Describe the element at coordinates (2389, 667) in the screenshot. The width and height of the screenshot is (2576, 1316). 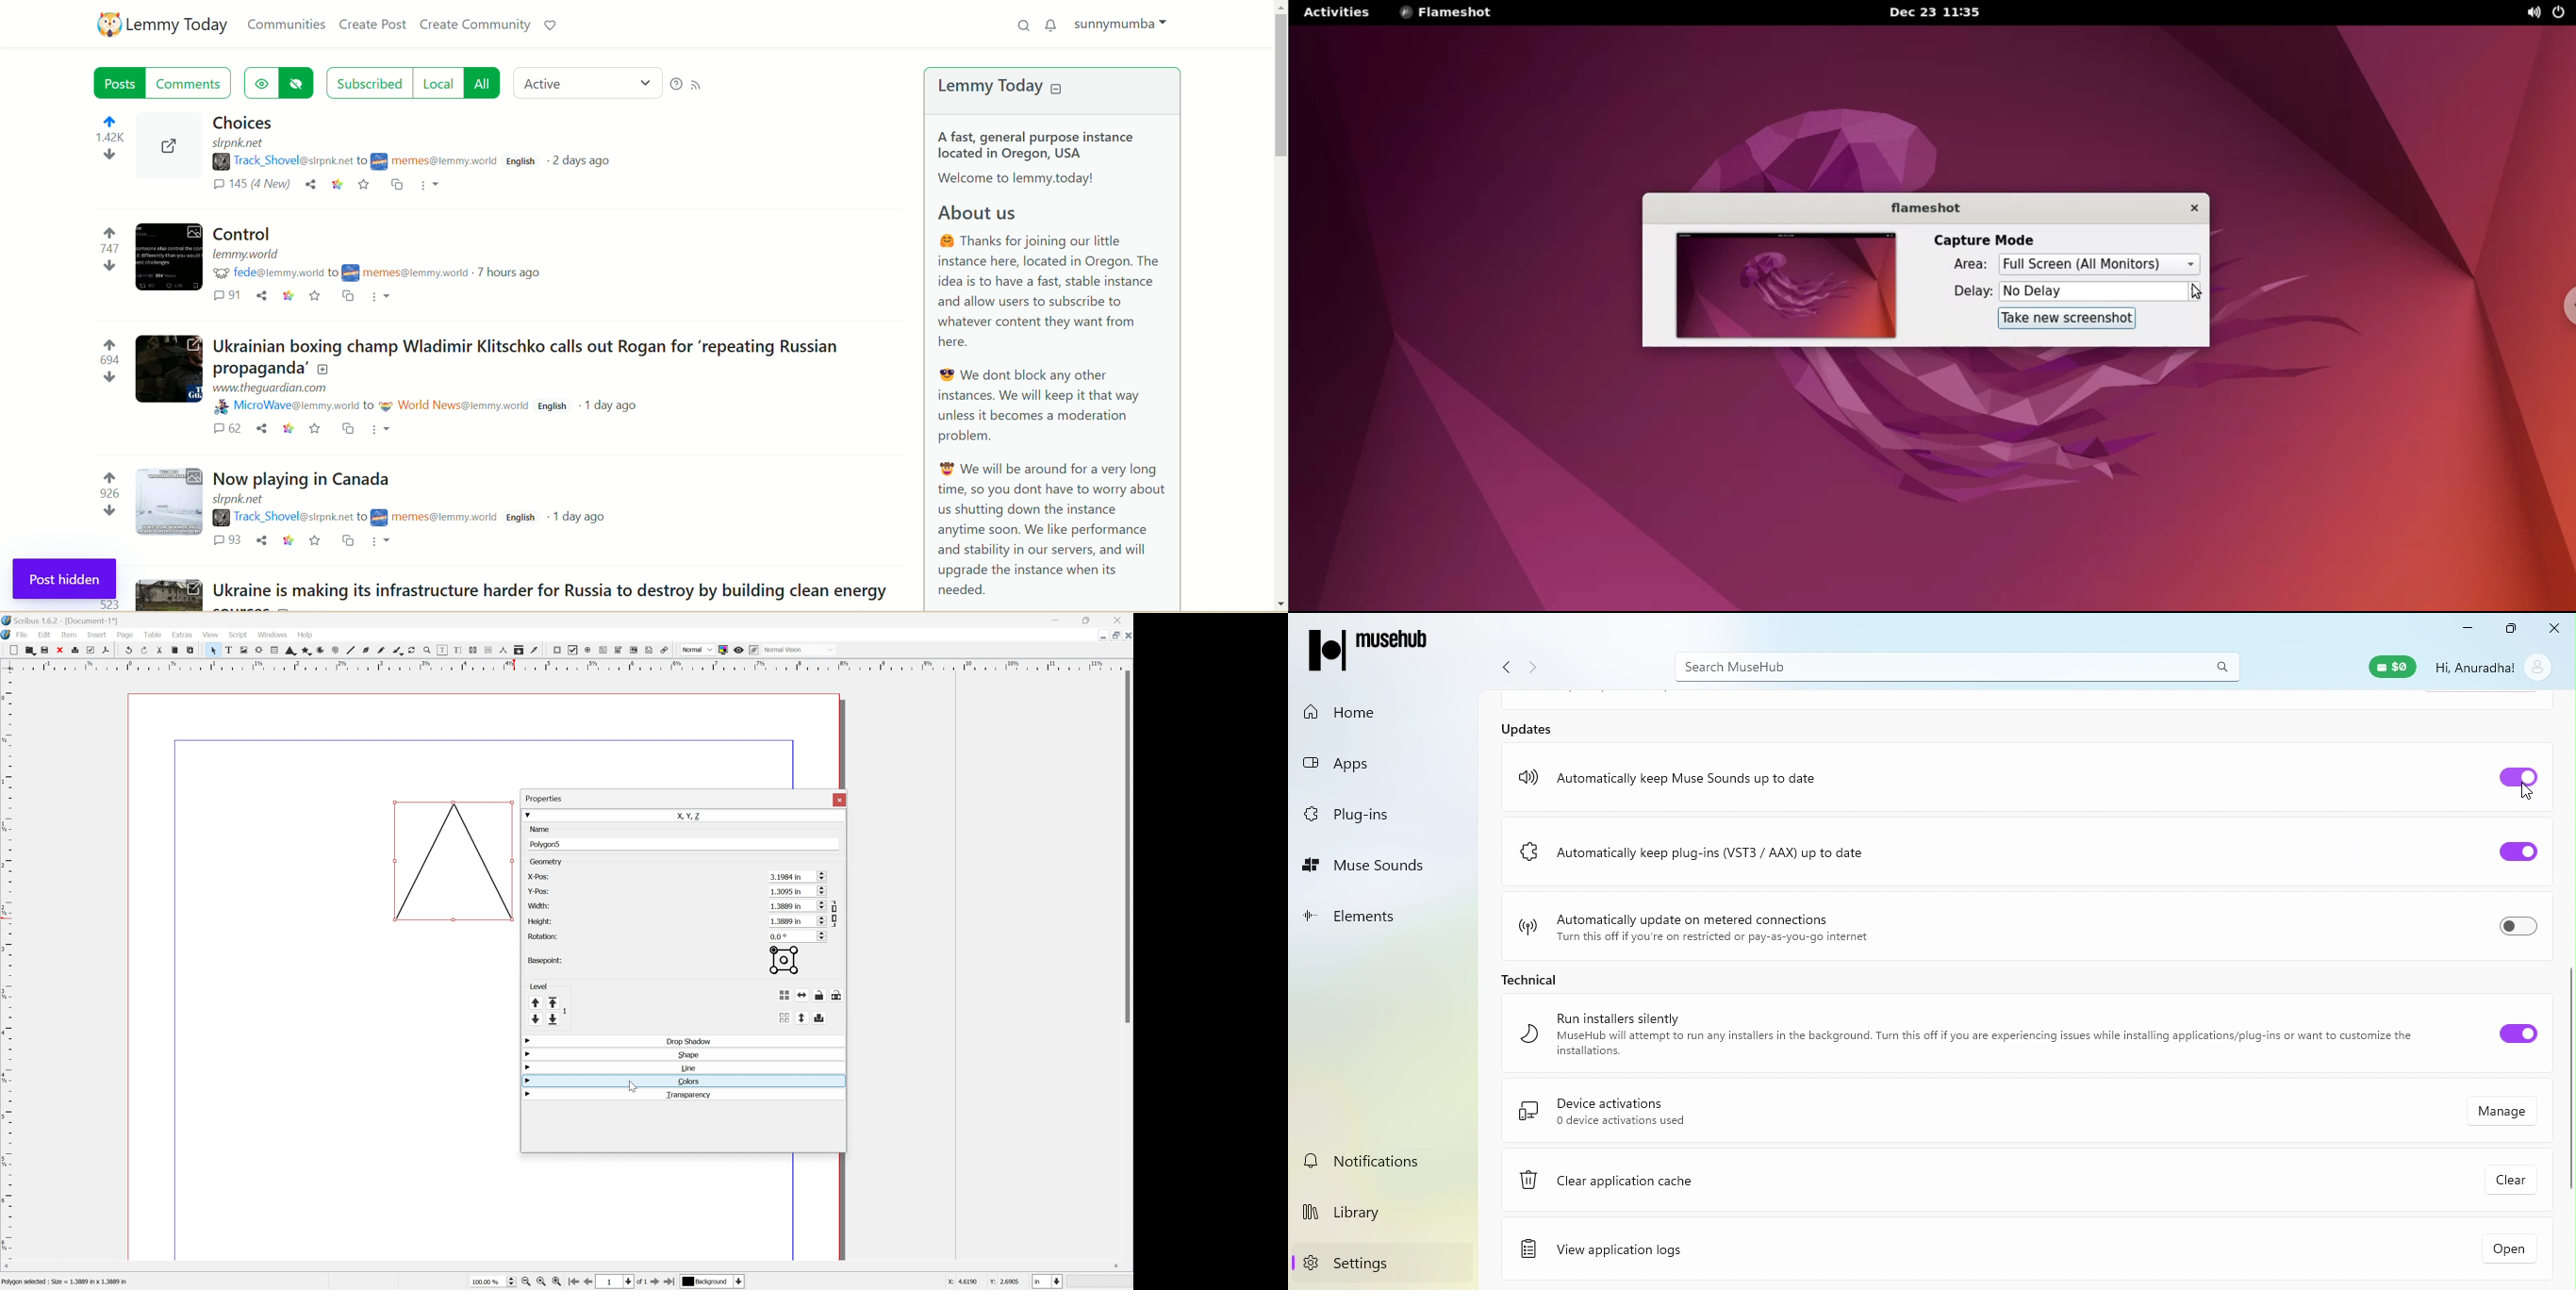
I see `Muse wallet` at that location.